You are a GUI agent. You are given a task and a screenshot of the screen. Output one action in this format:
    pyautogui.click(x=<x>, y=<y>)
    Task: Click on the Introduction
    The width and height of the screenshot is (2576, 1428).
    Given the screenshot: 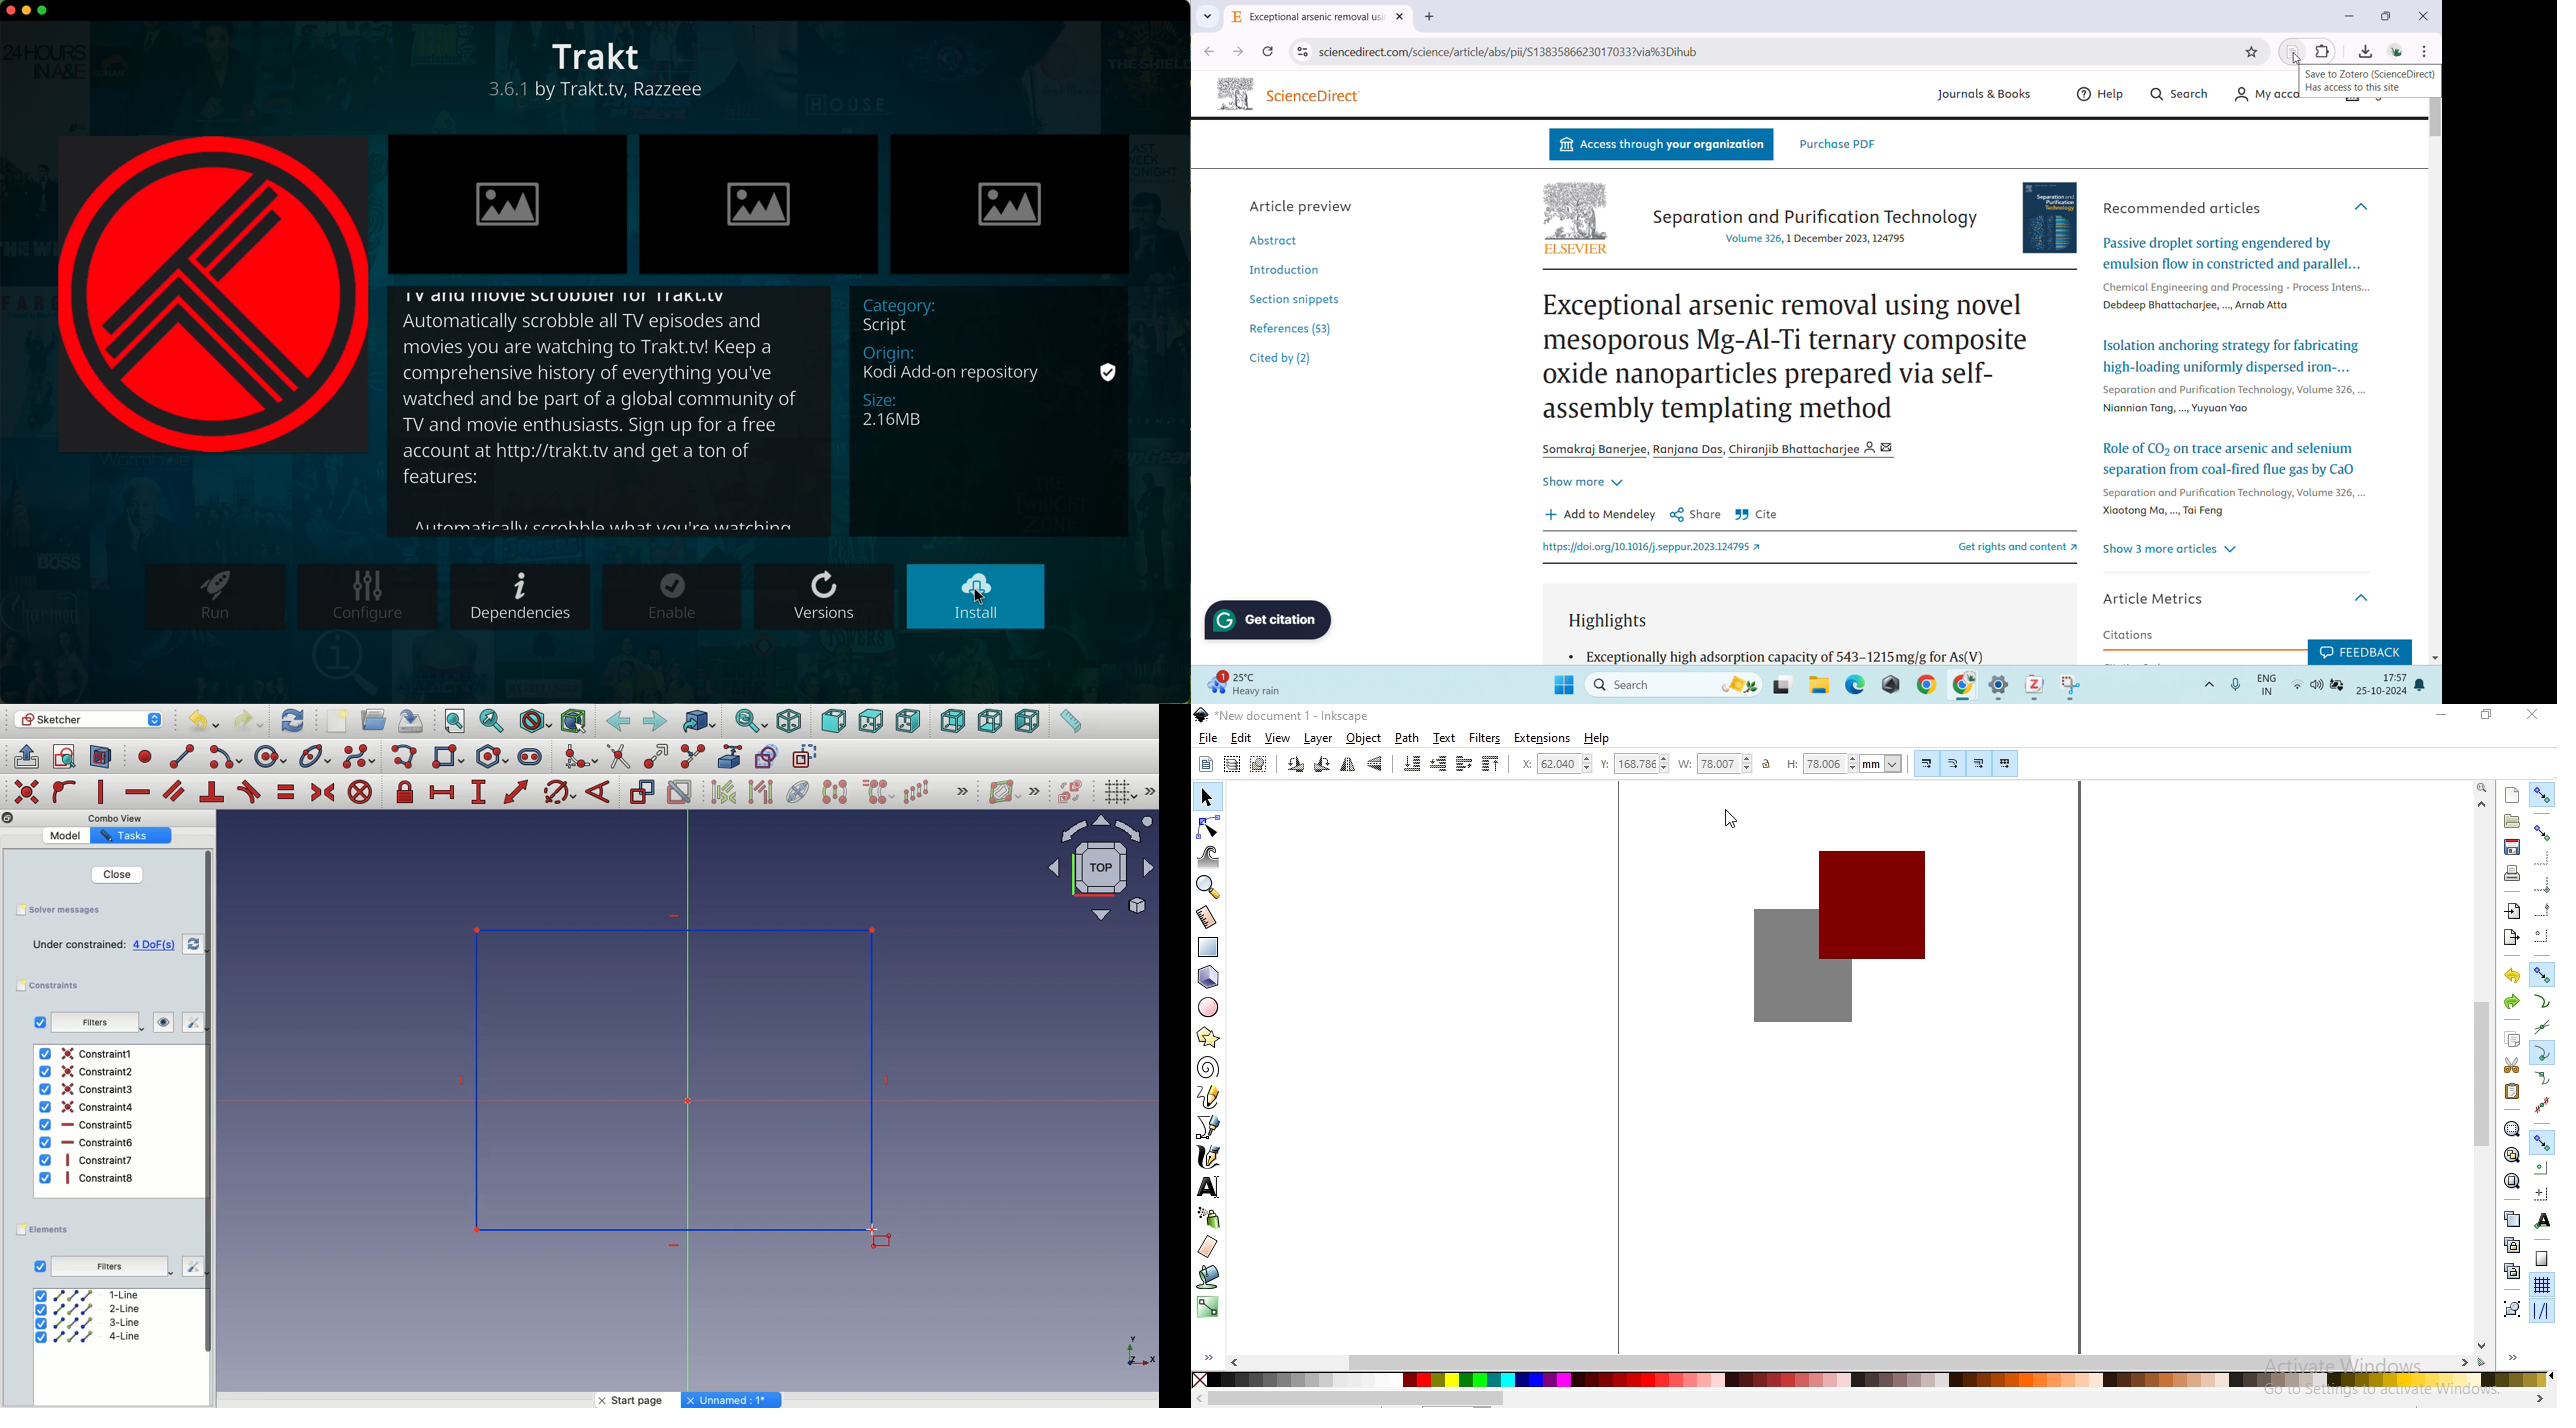 What is the action you would take?
    pyautogui.click(x=1280, y=268)
    